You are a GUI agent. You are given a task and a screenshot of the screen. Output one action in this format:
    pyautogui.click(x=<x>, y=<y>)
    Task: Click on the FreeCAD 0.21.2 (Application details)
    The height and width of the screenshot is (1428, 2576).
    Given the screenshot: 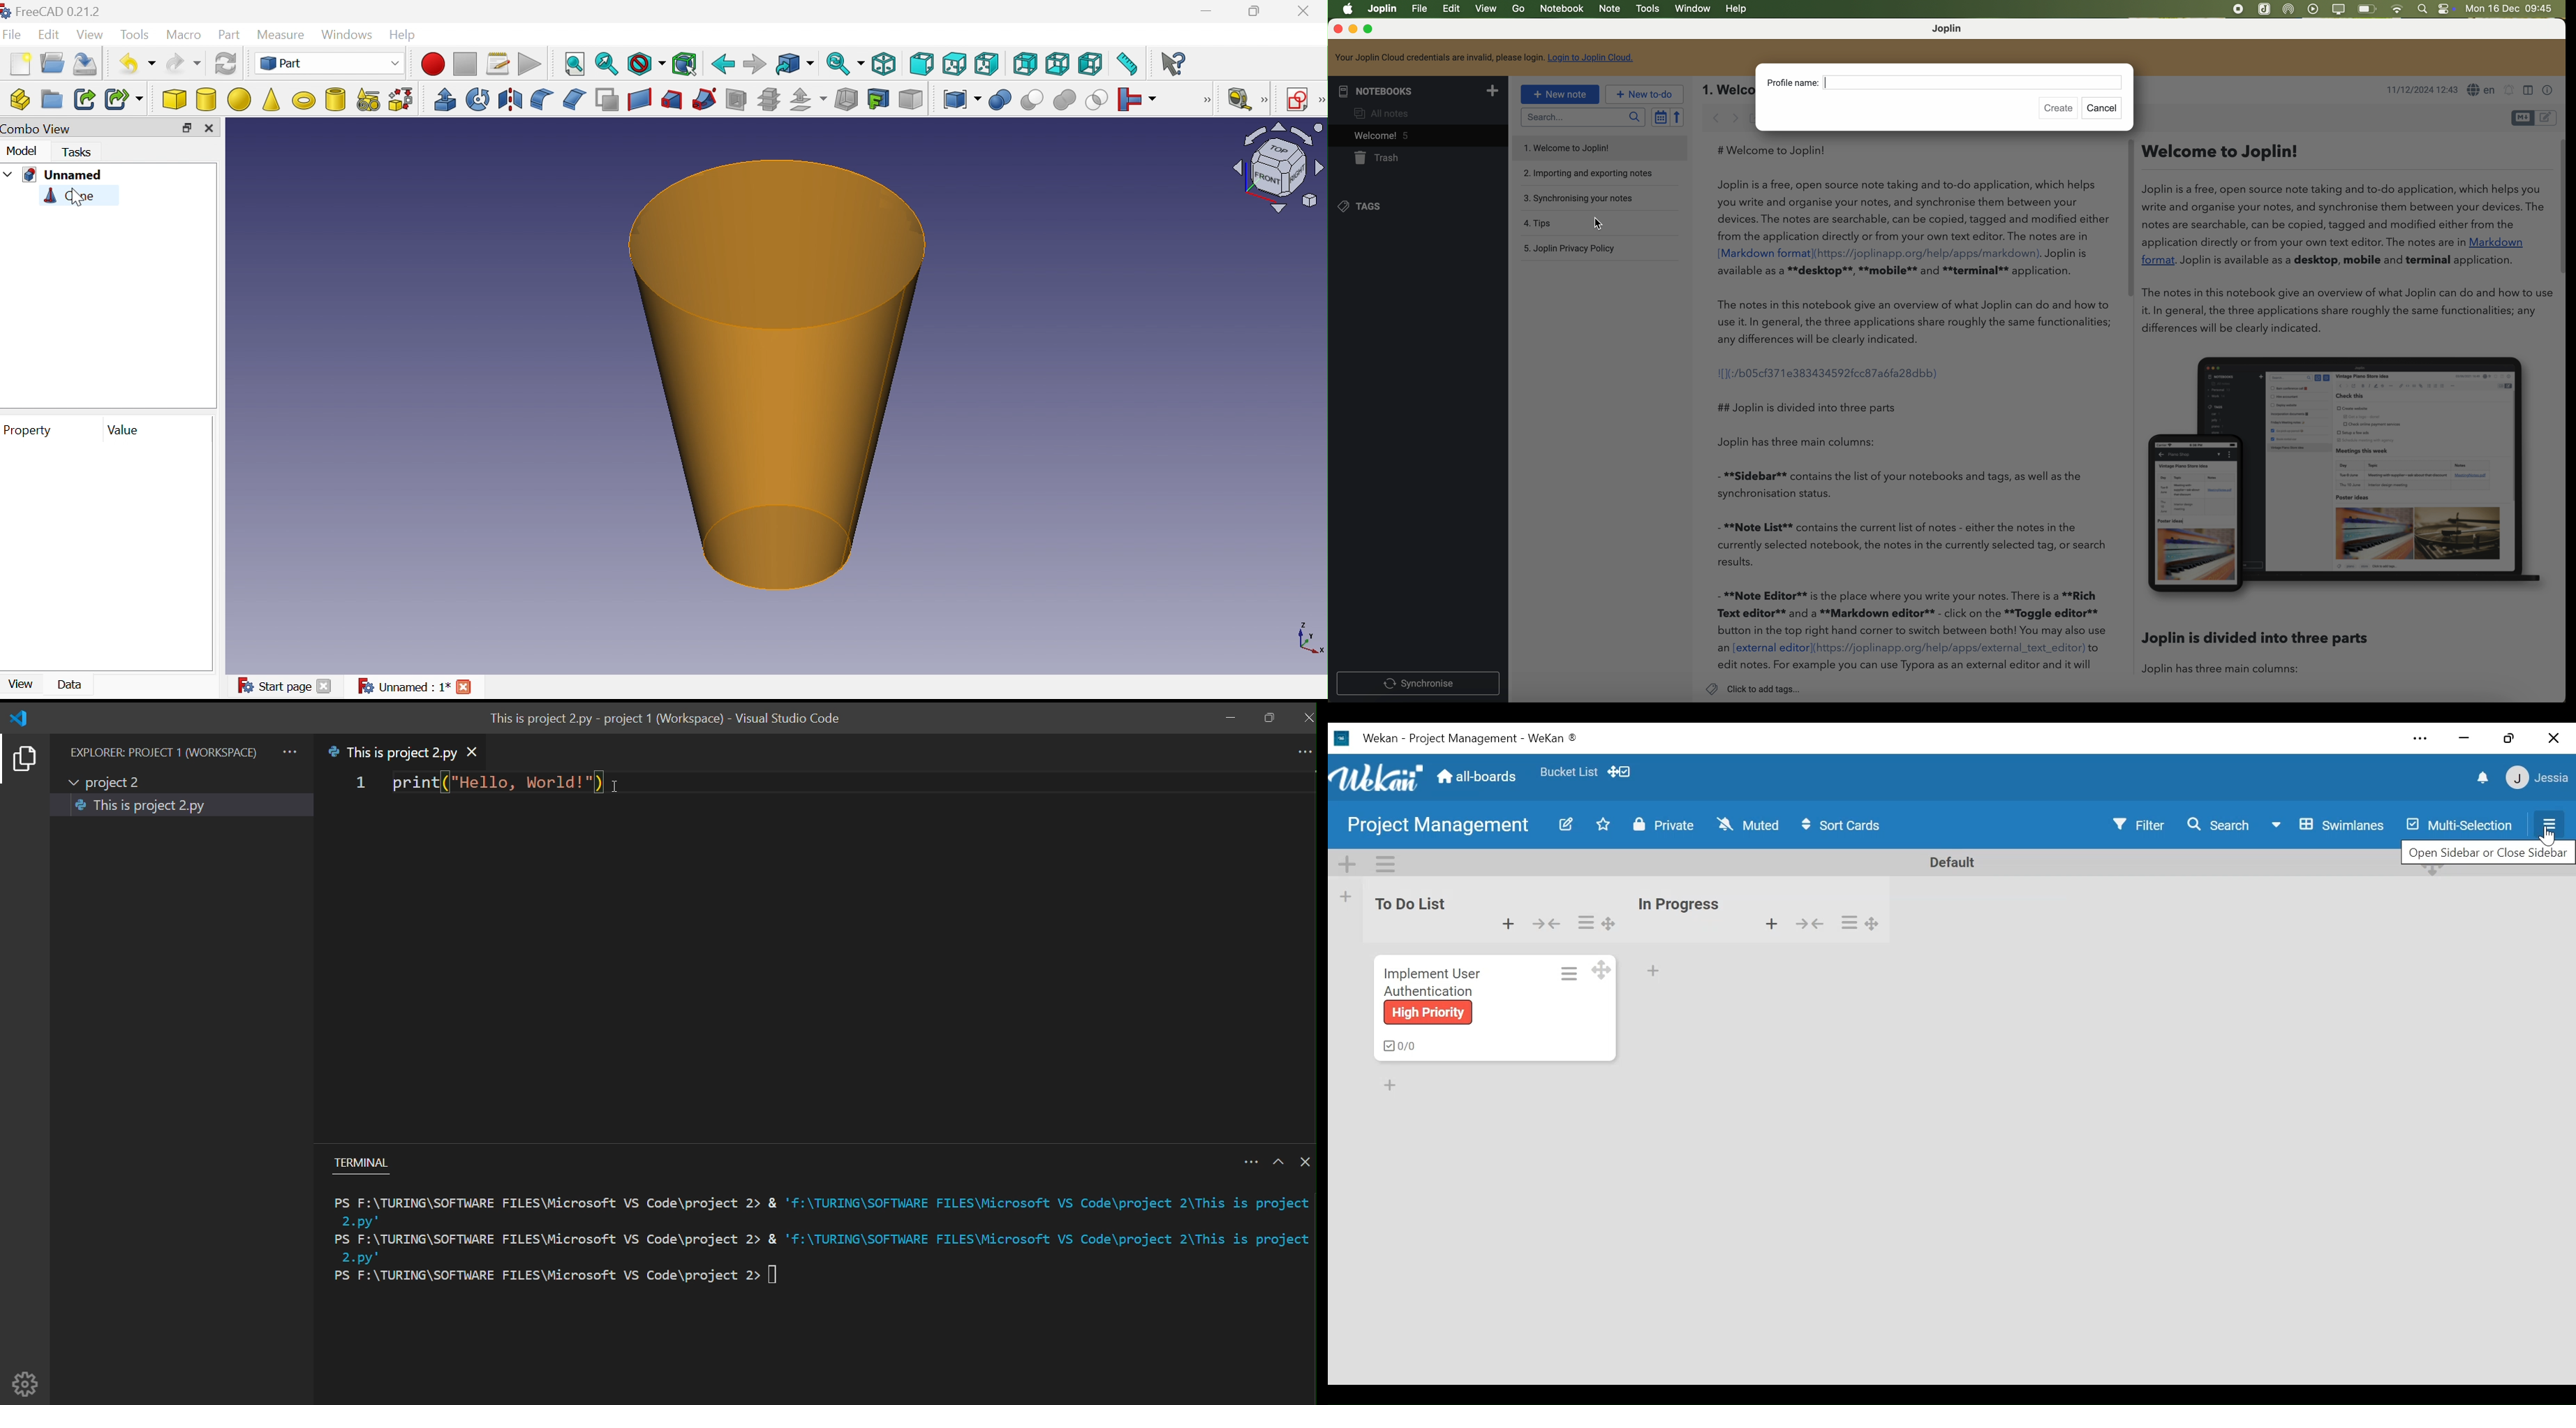 What is the action you would take?
    pyautogui.click(x=51, y=12)
    